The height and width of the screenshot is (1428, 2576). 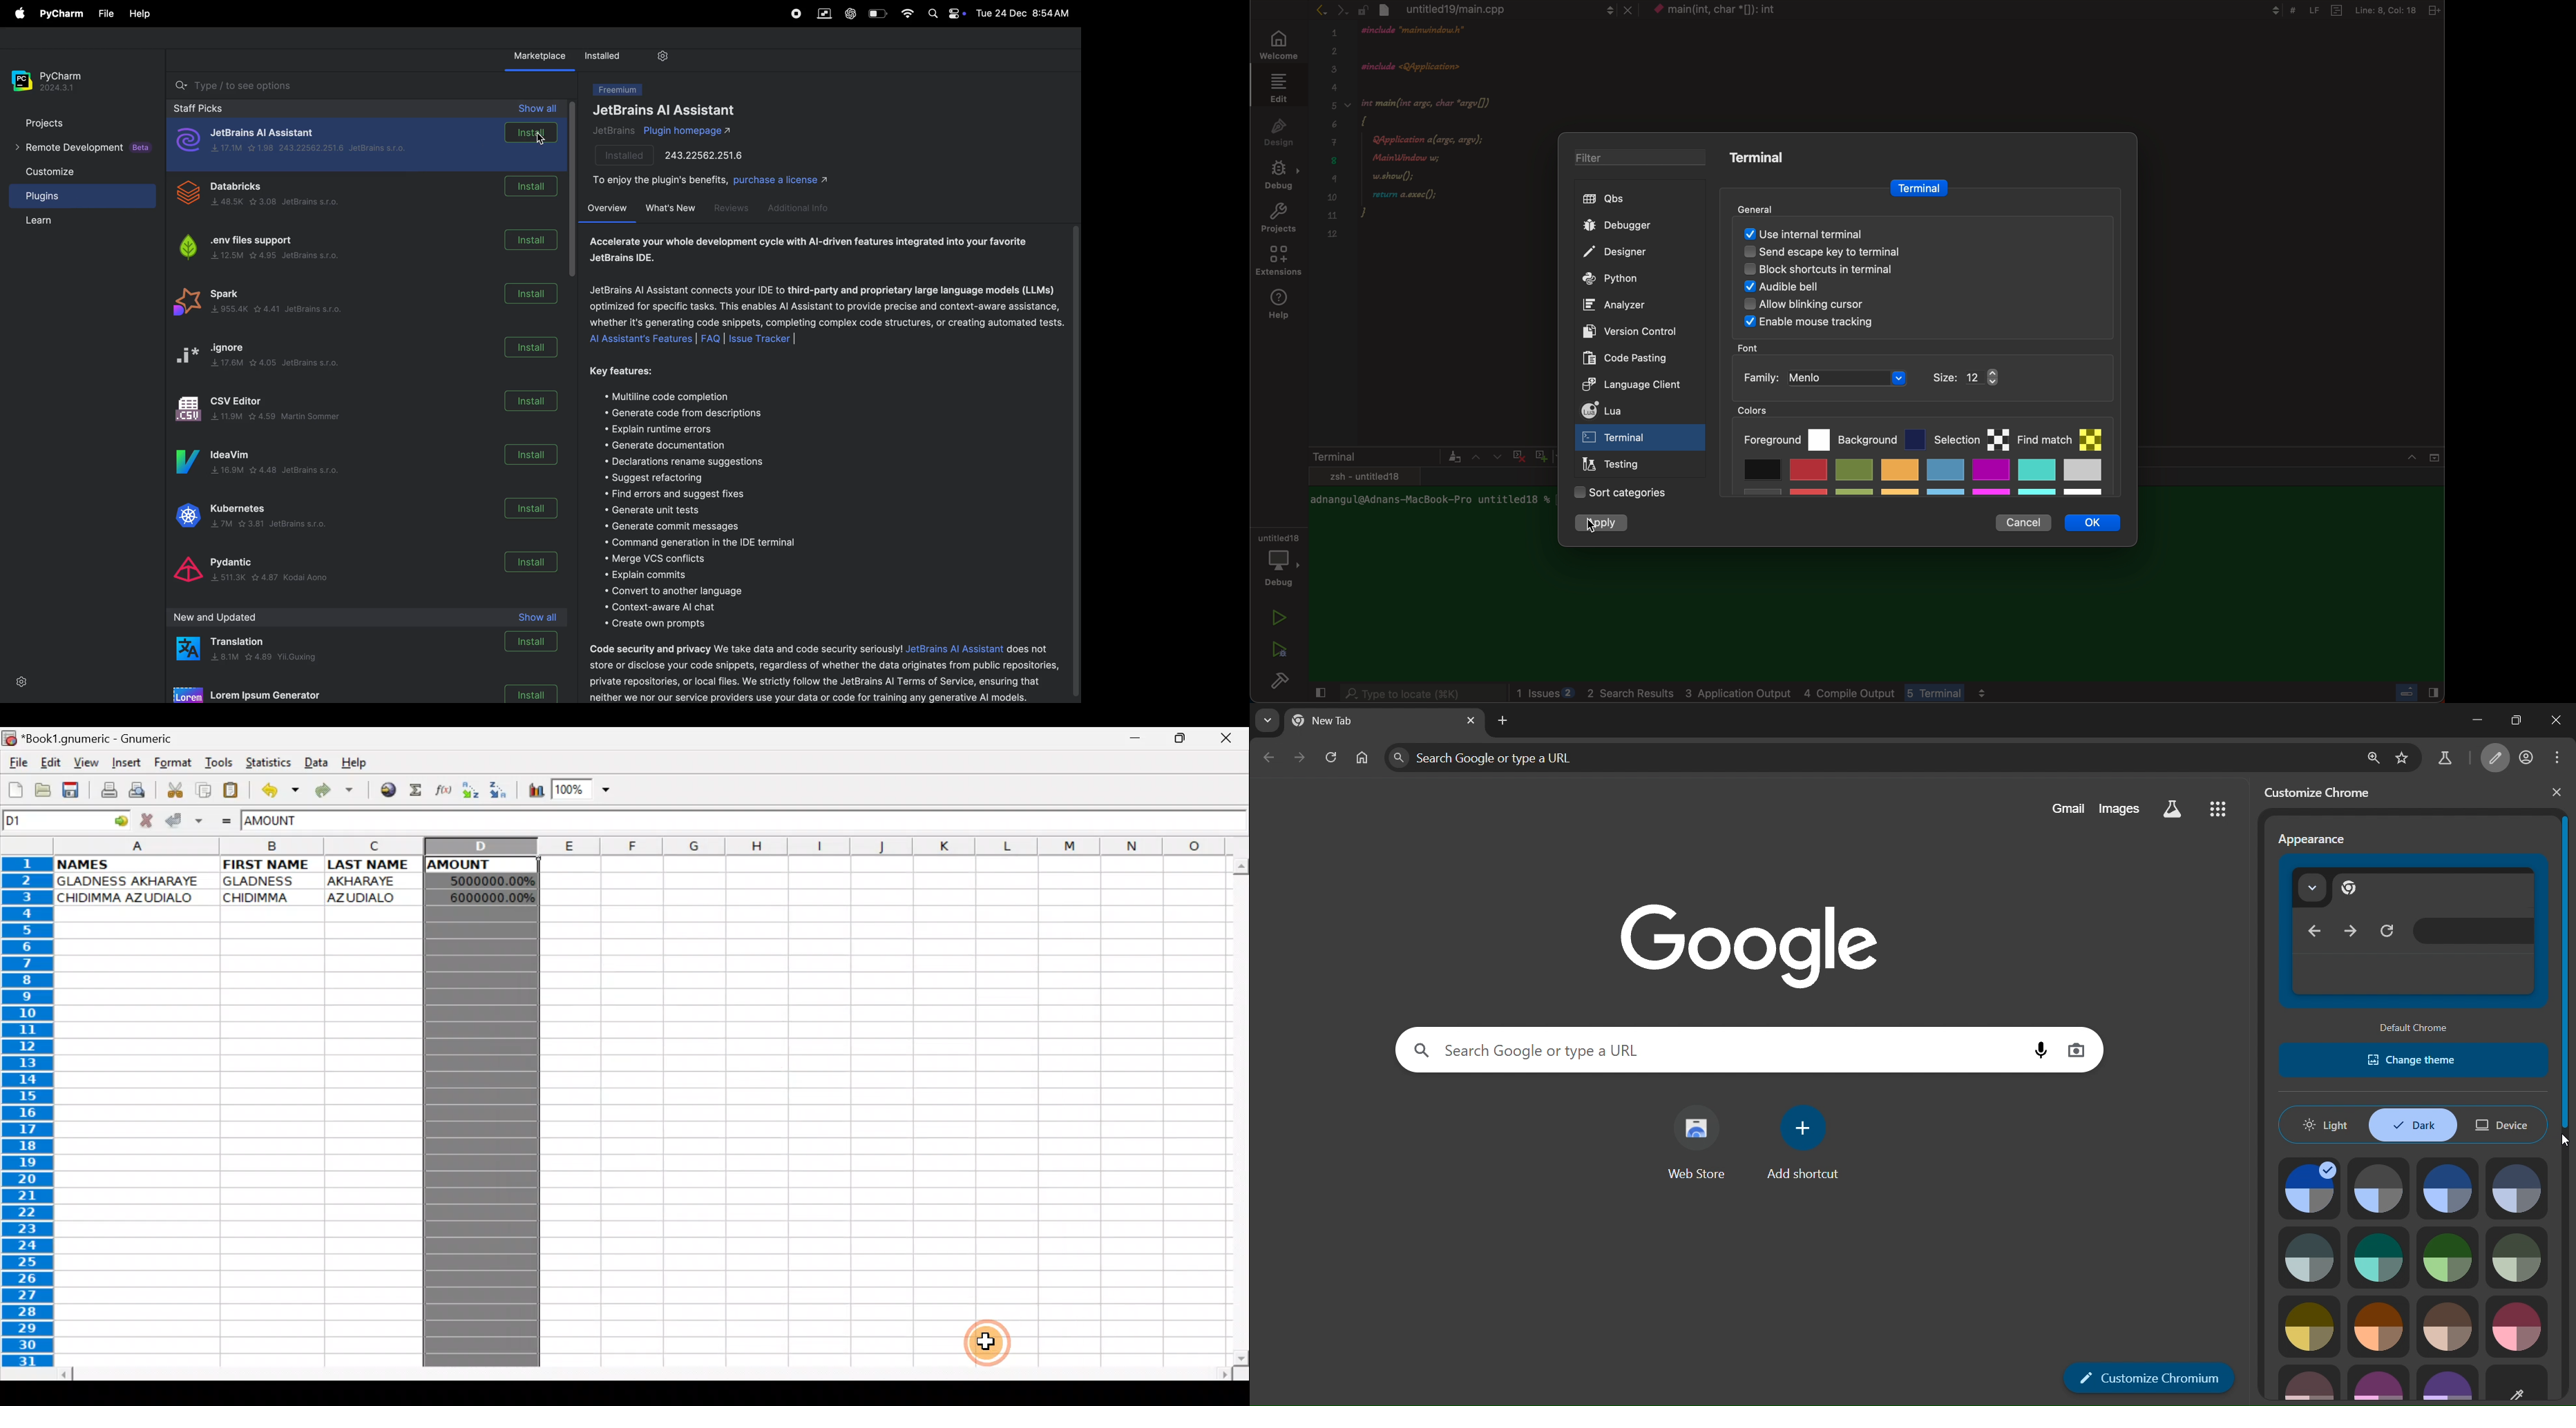 I want to click on Statistics, so click(x=265, y=762).